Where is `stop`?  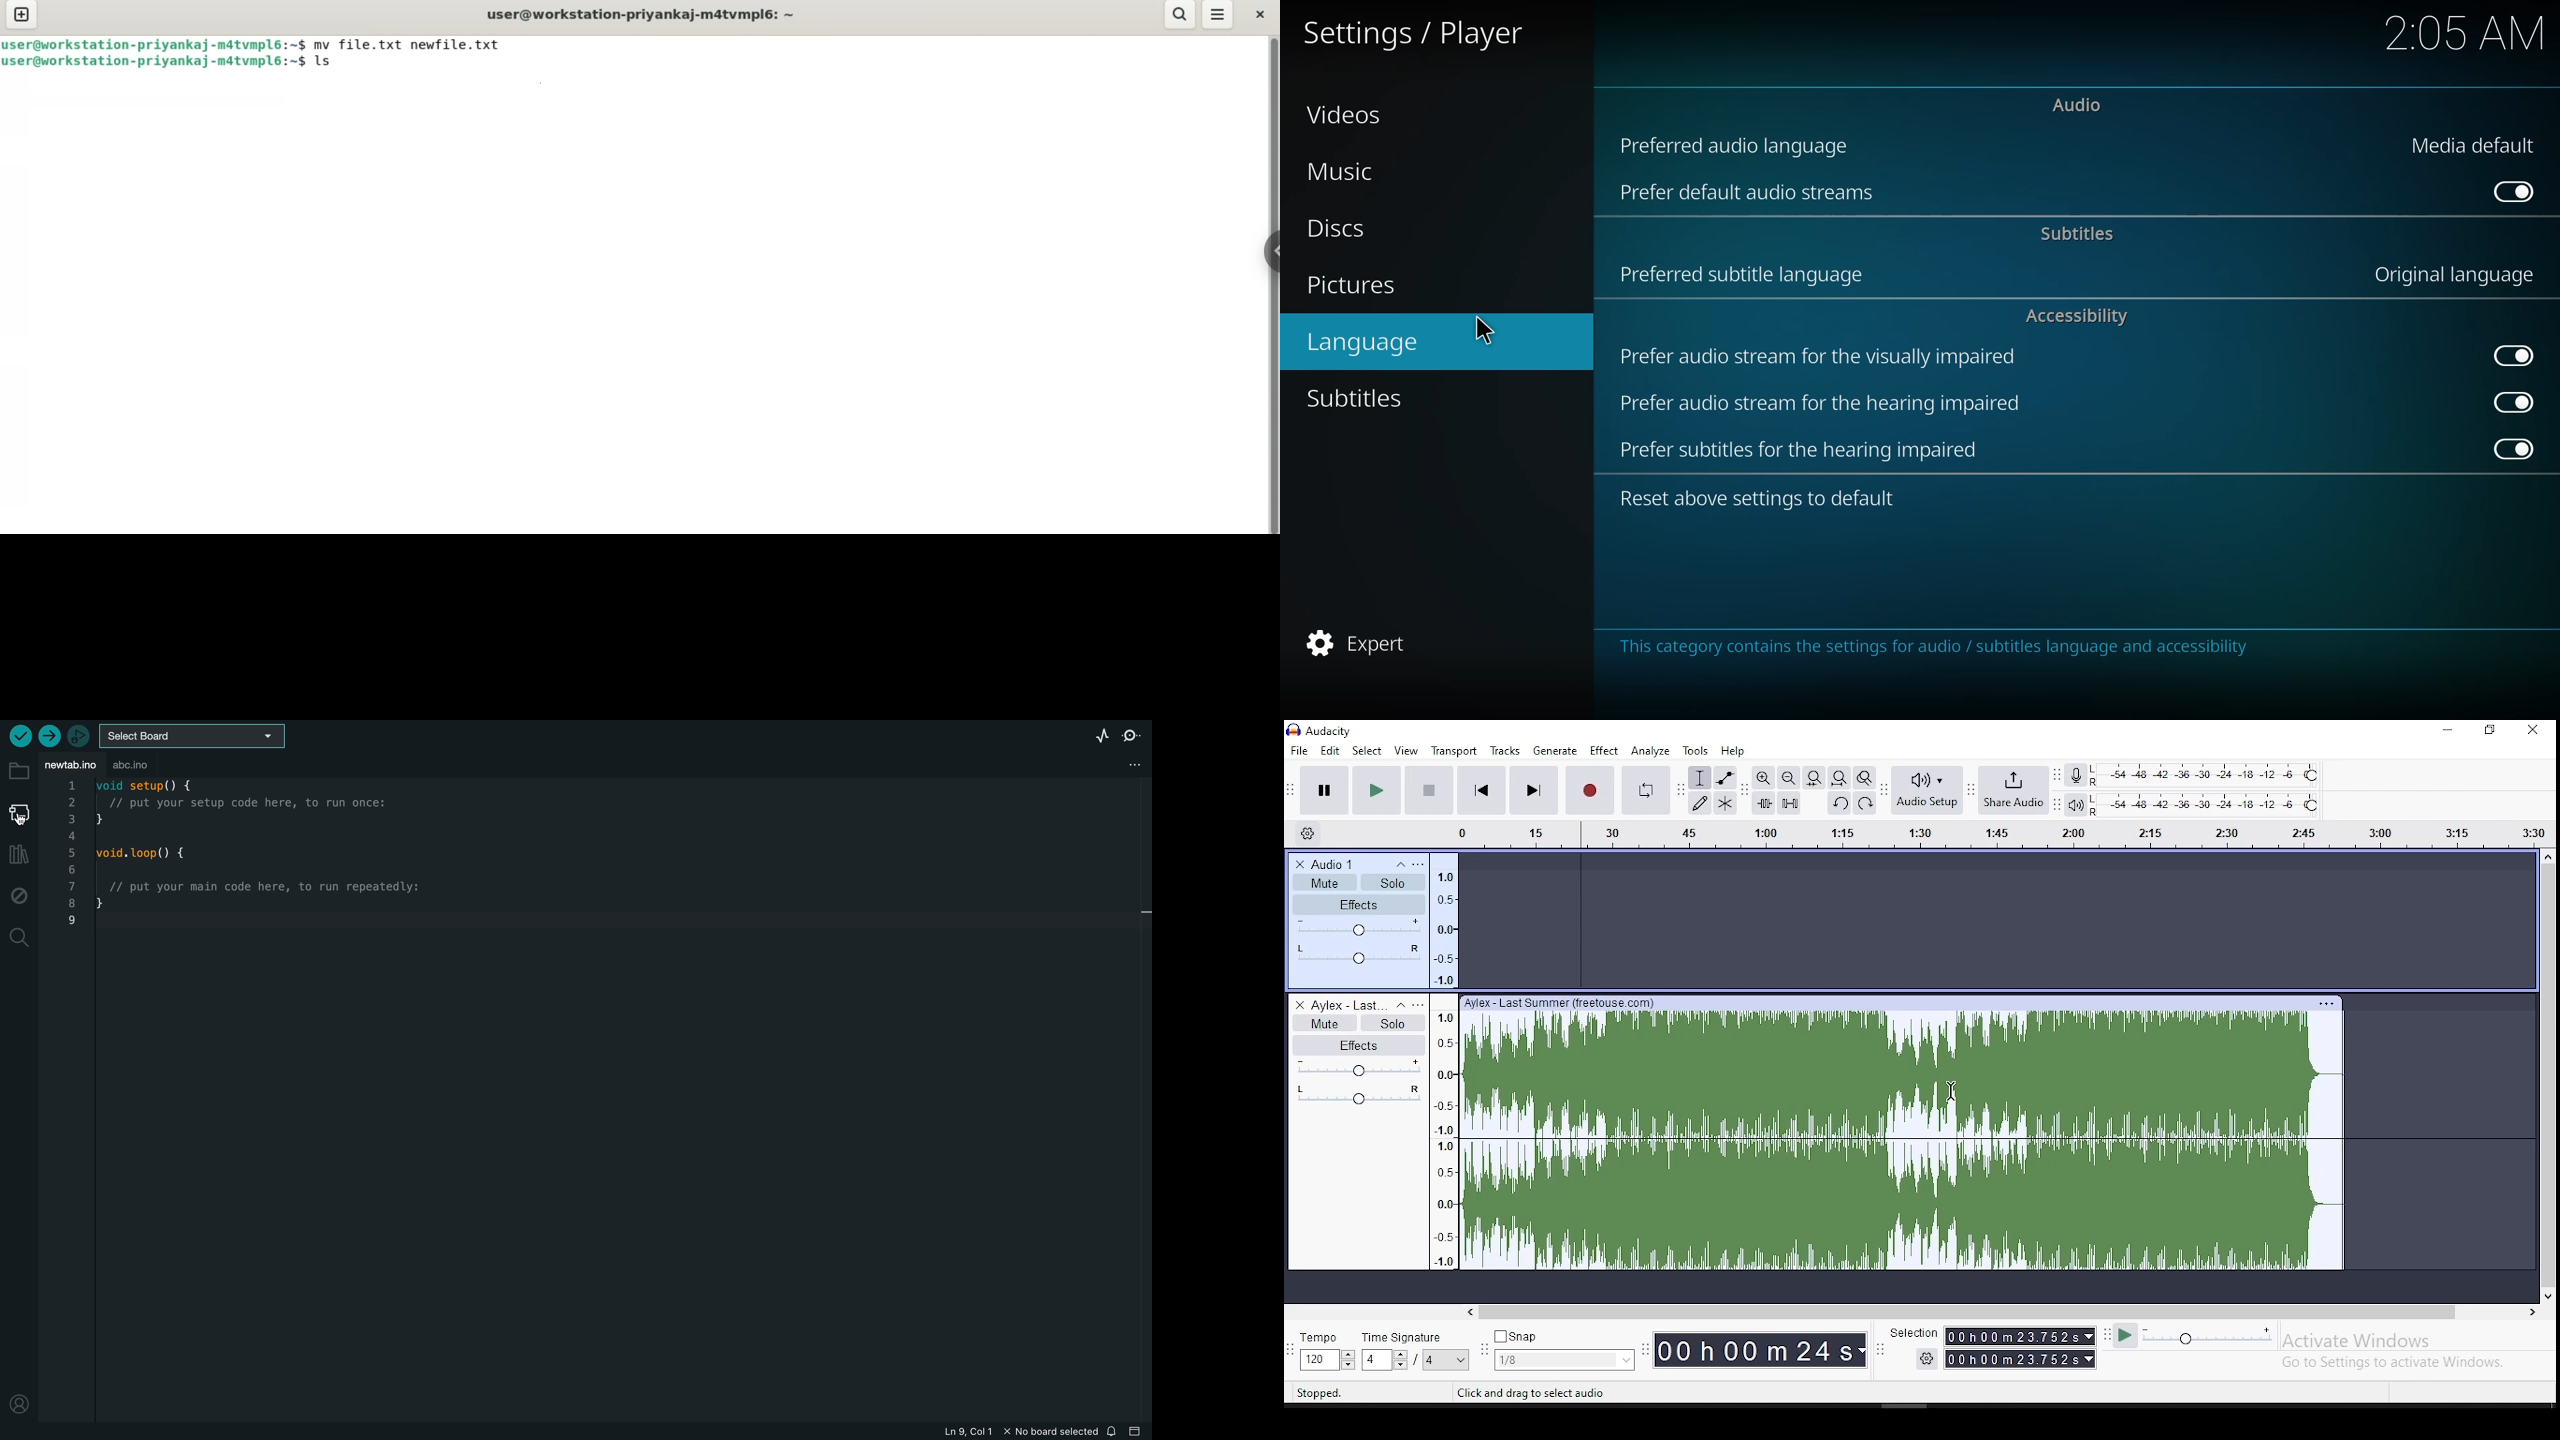 stop is located at coordinates (1430, 790).